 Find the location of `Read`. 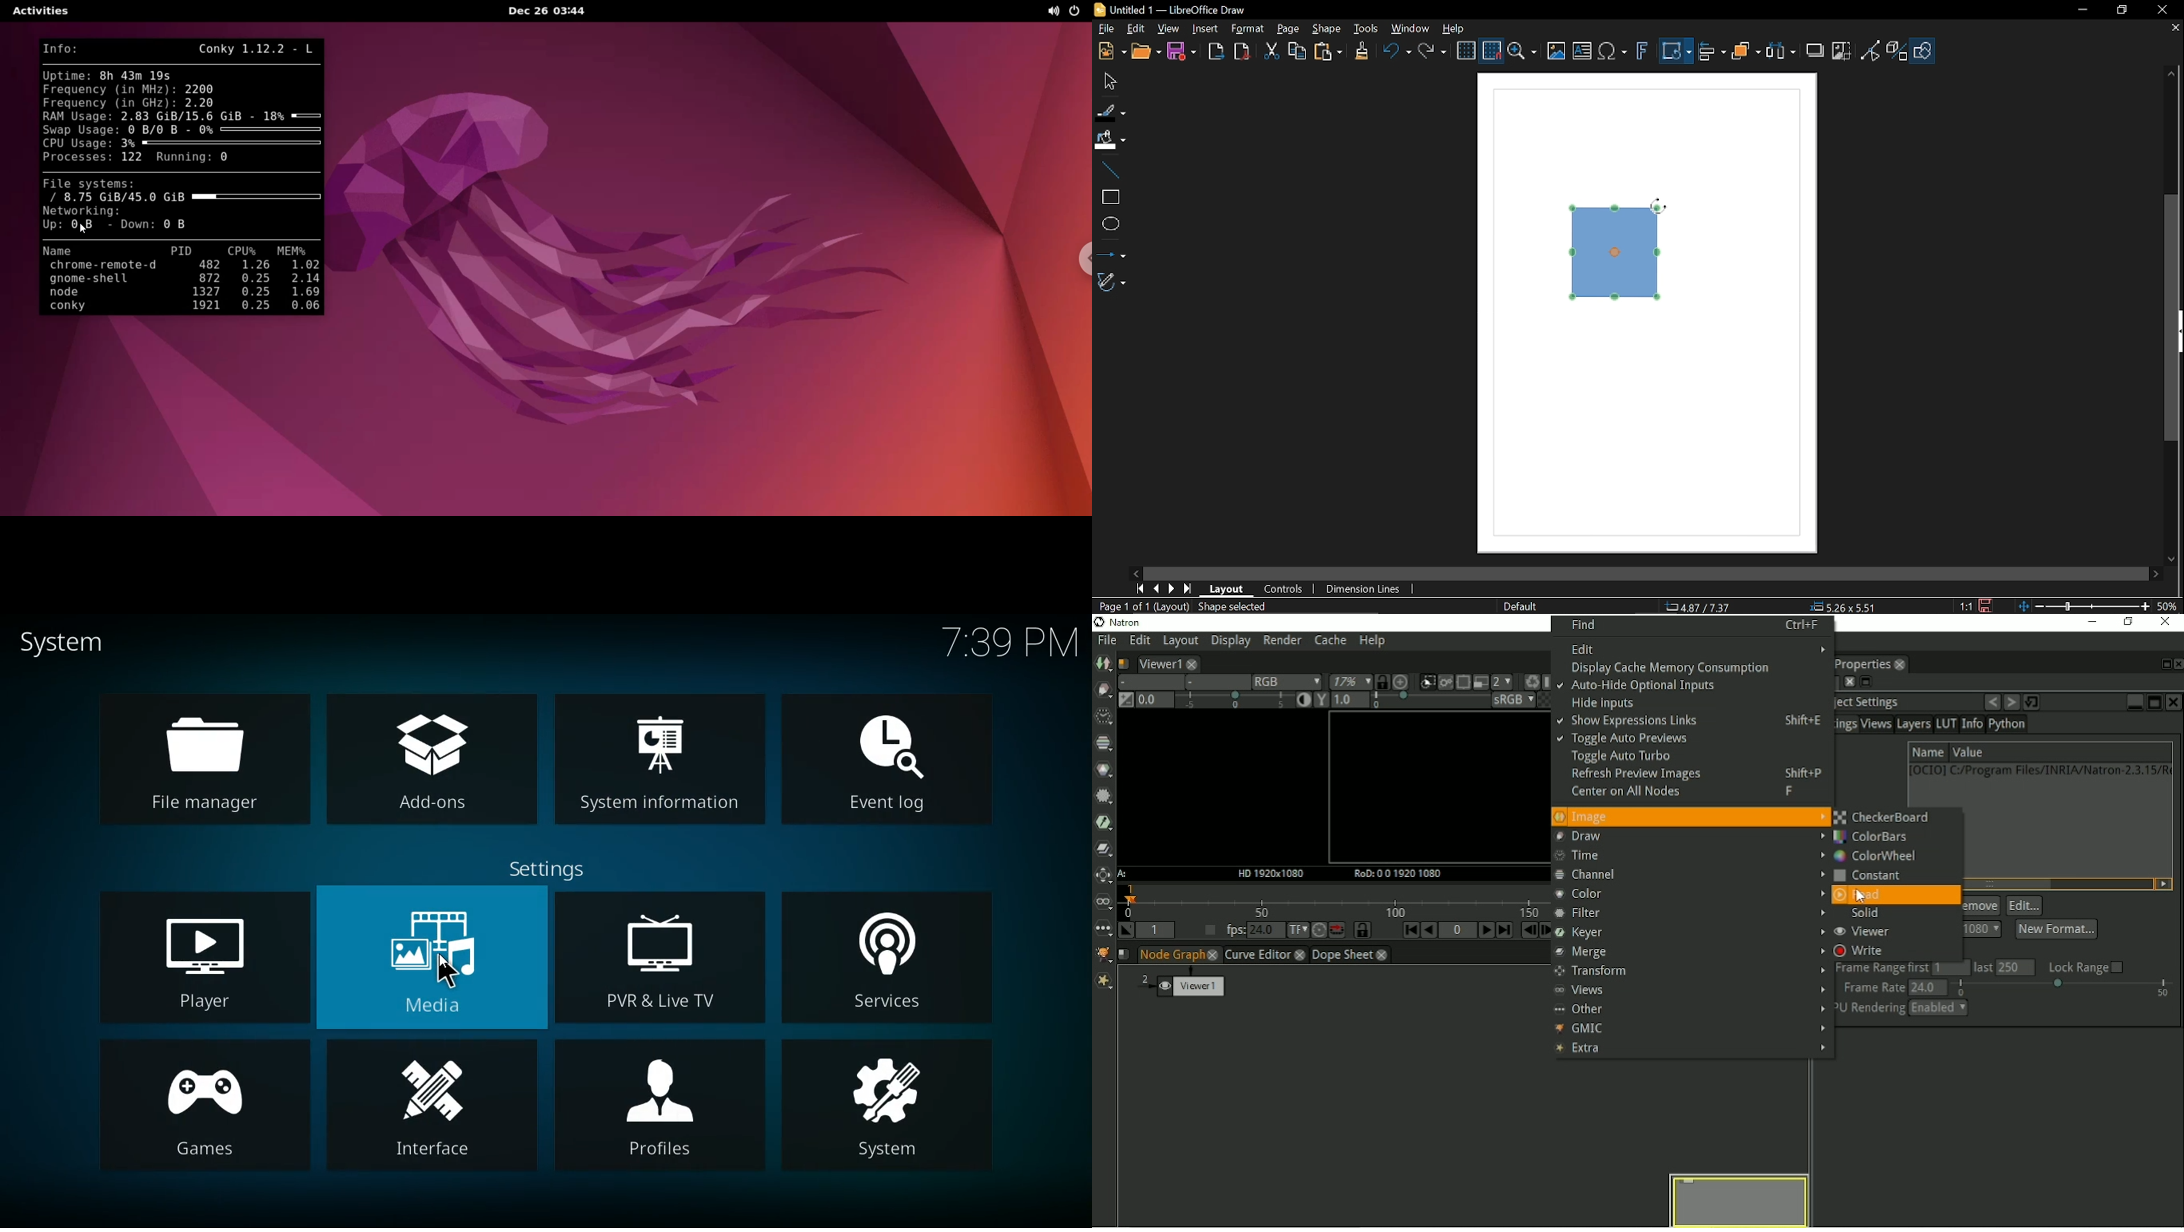

Read is located at coordinates (1858, 895).